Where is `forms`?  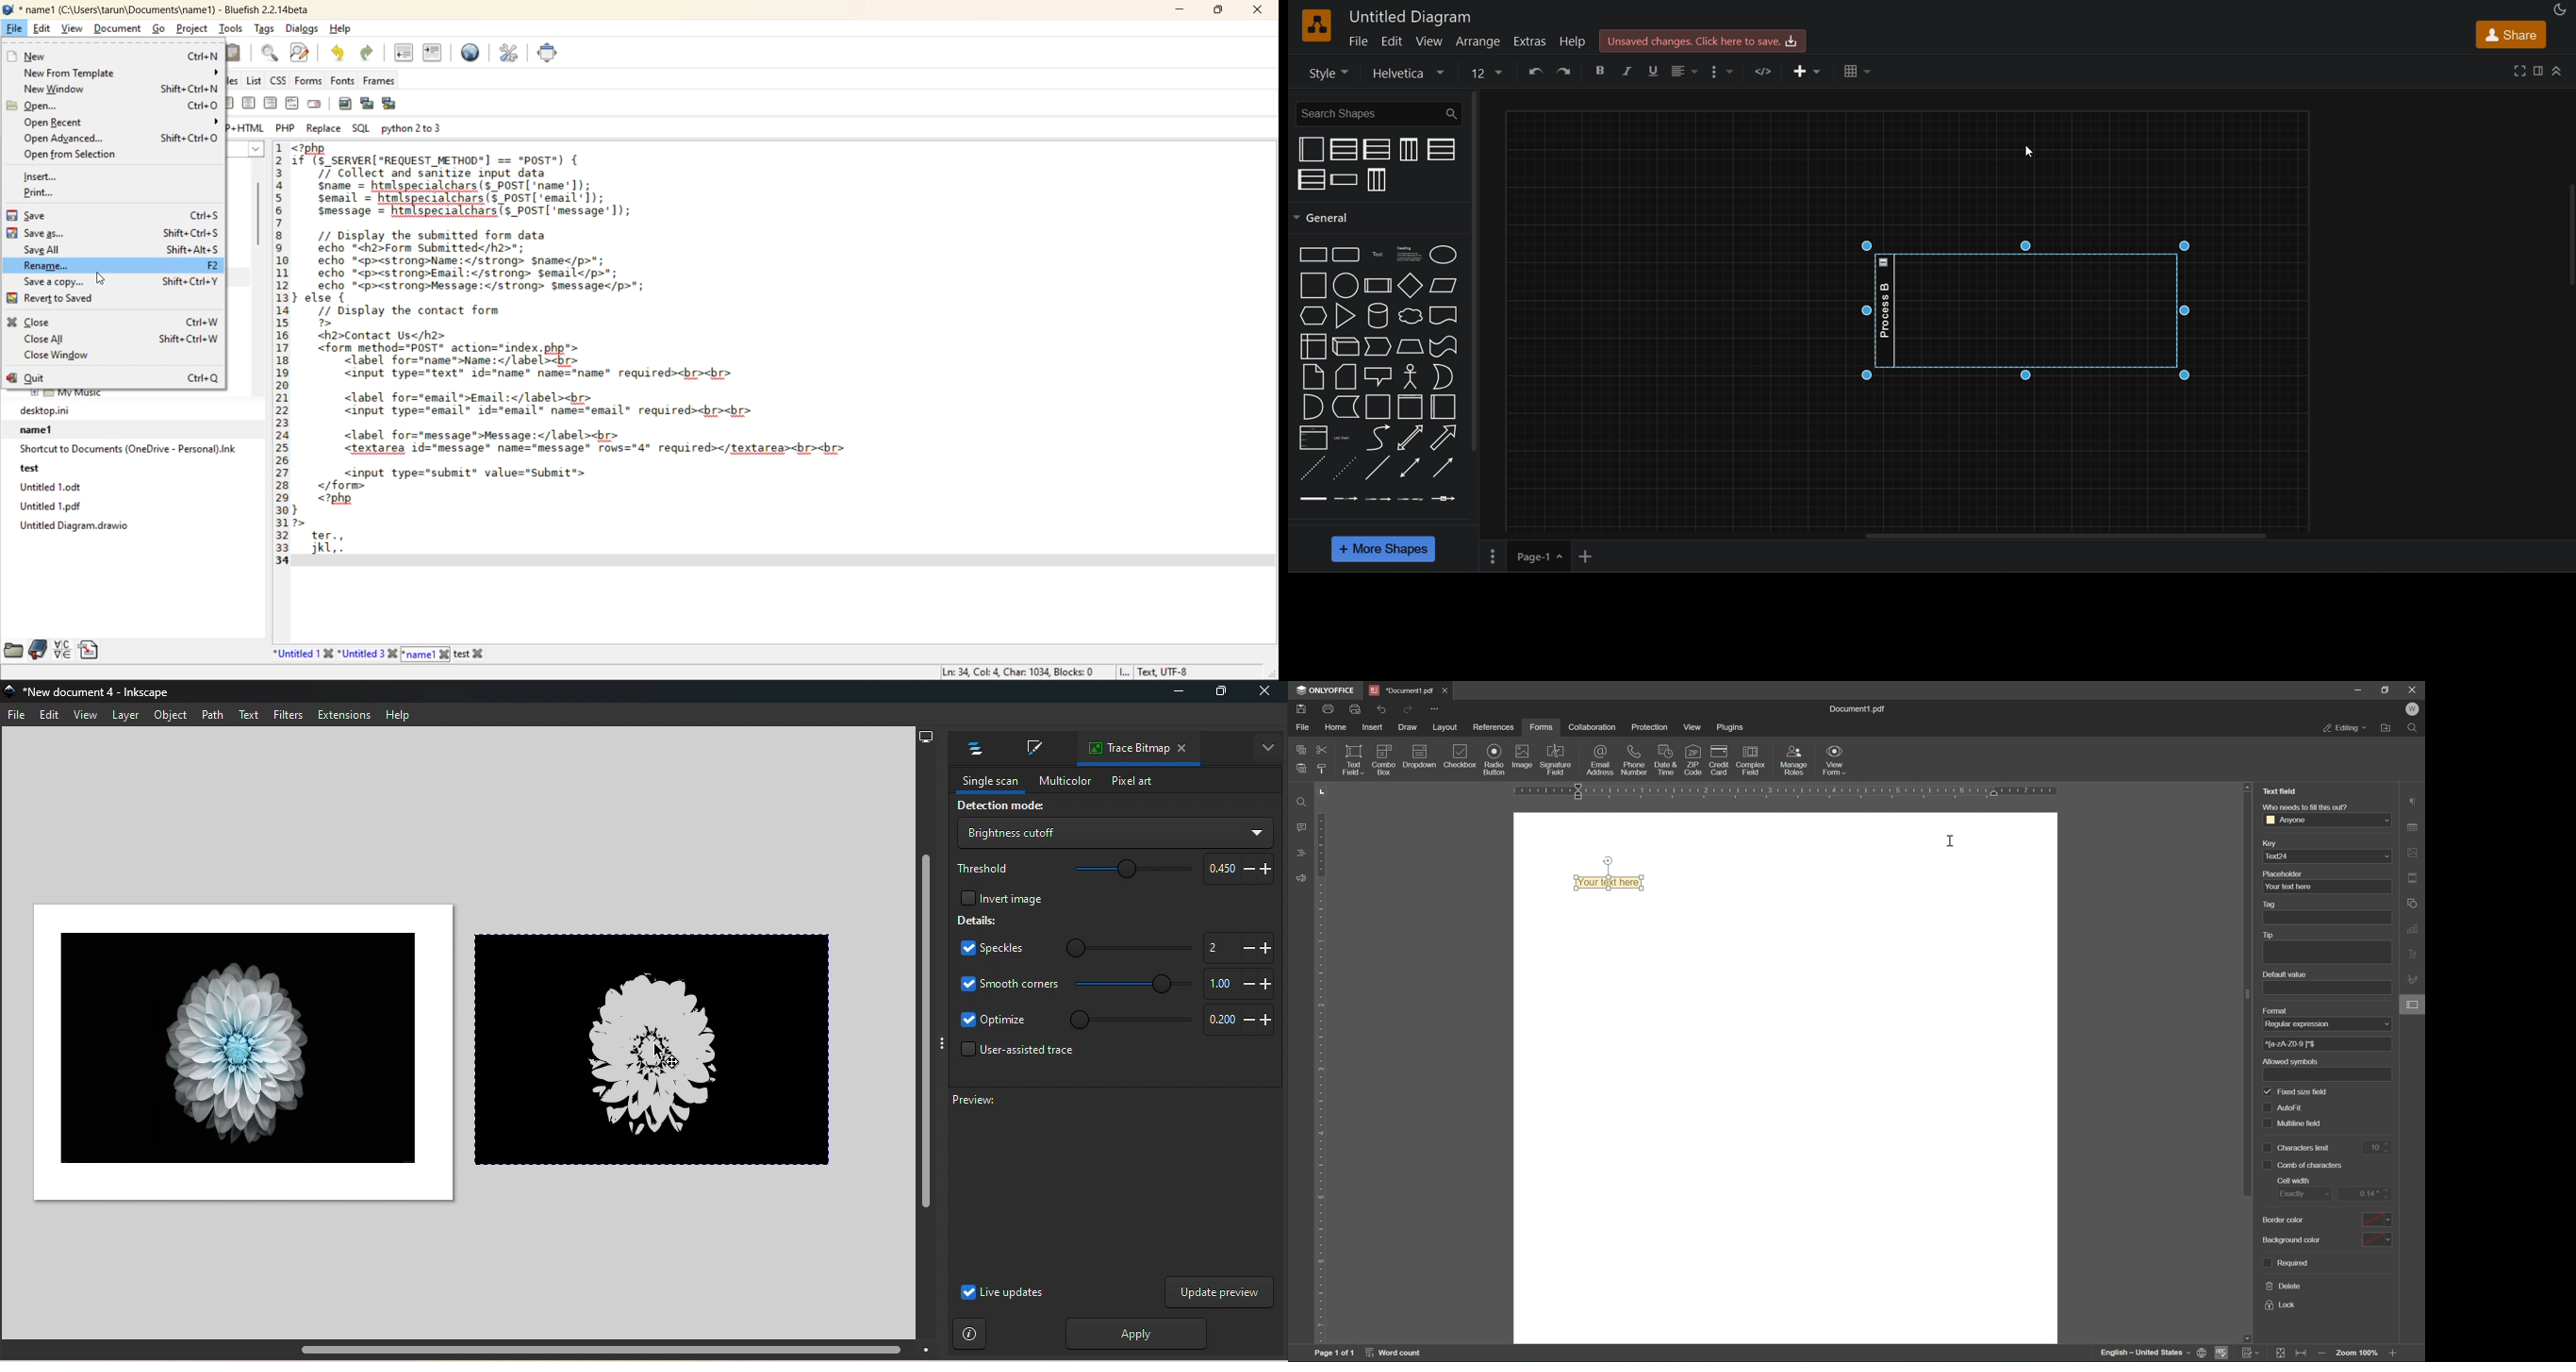 forms is located at coordinates (308, 80).